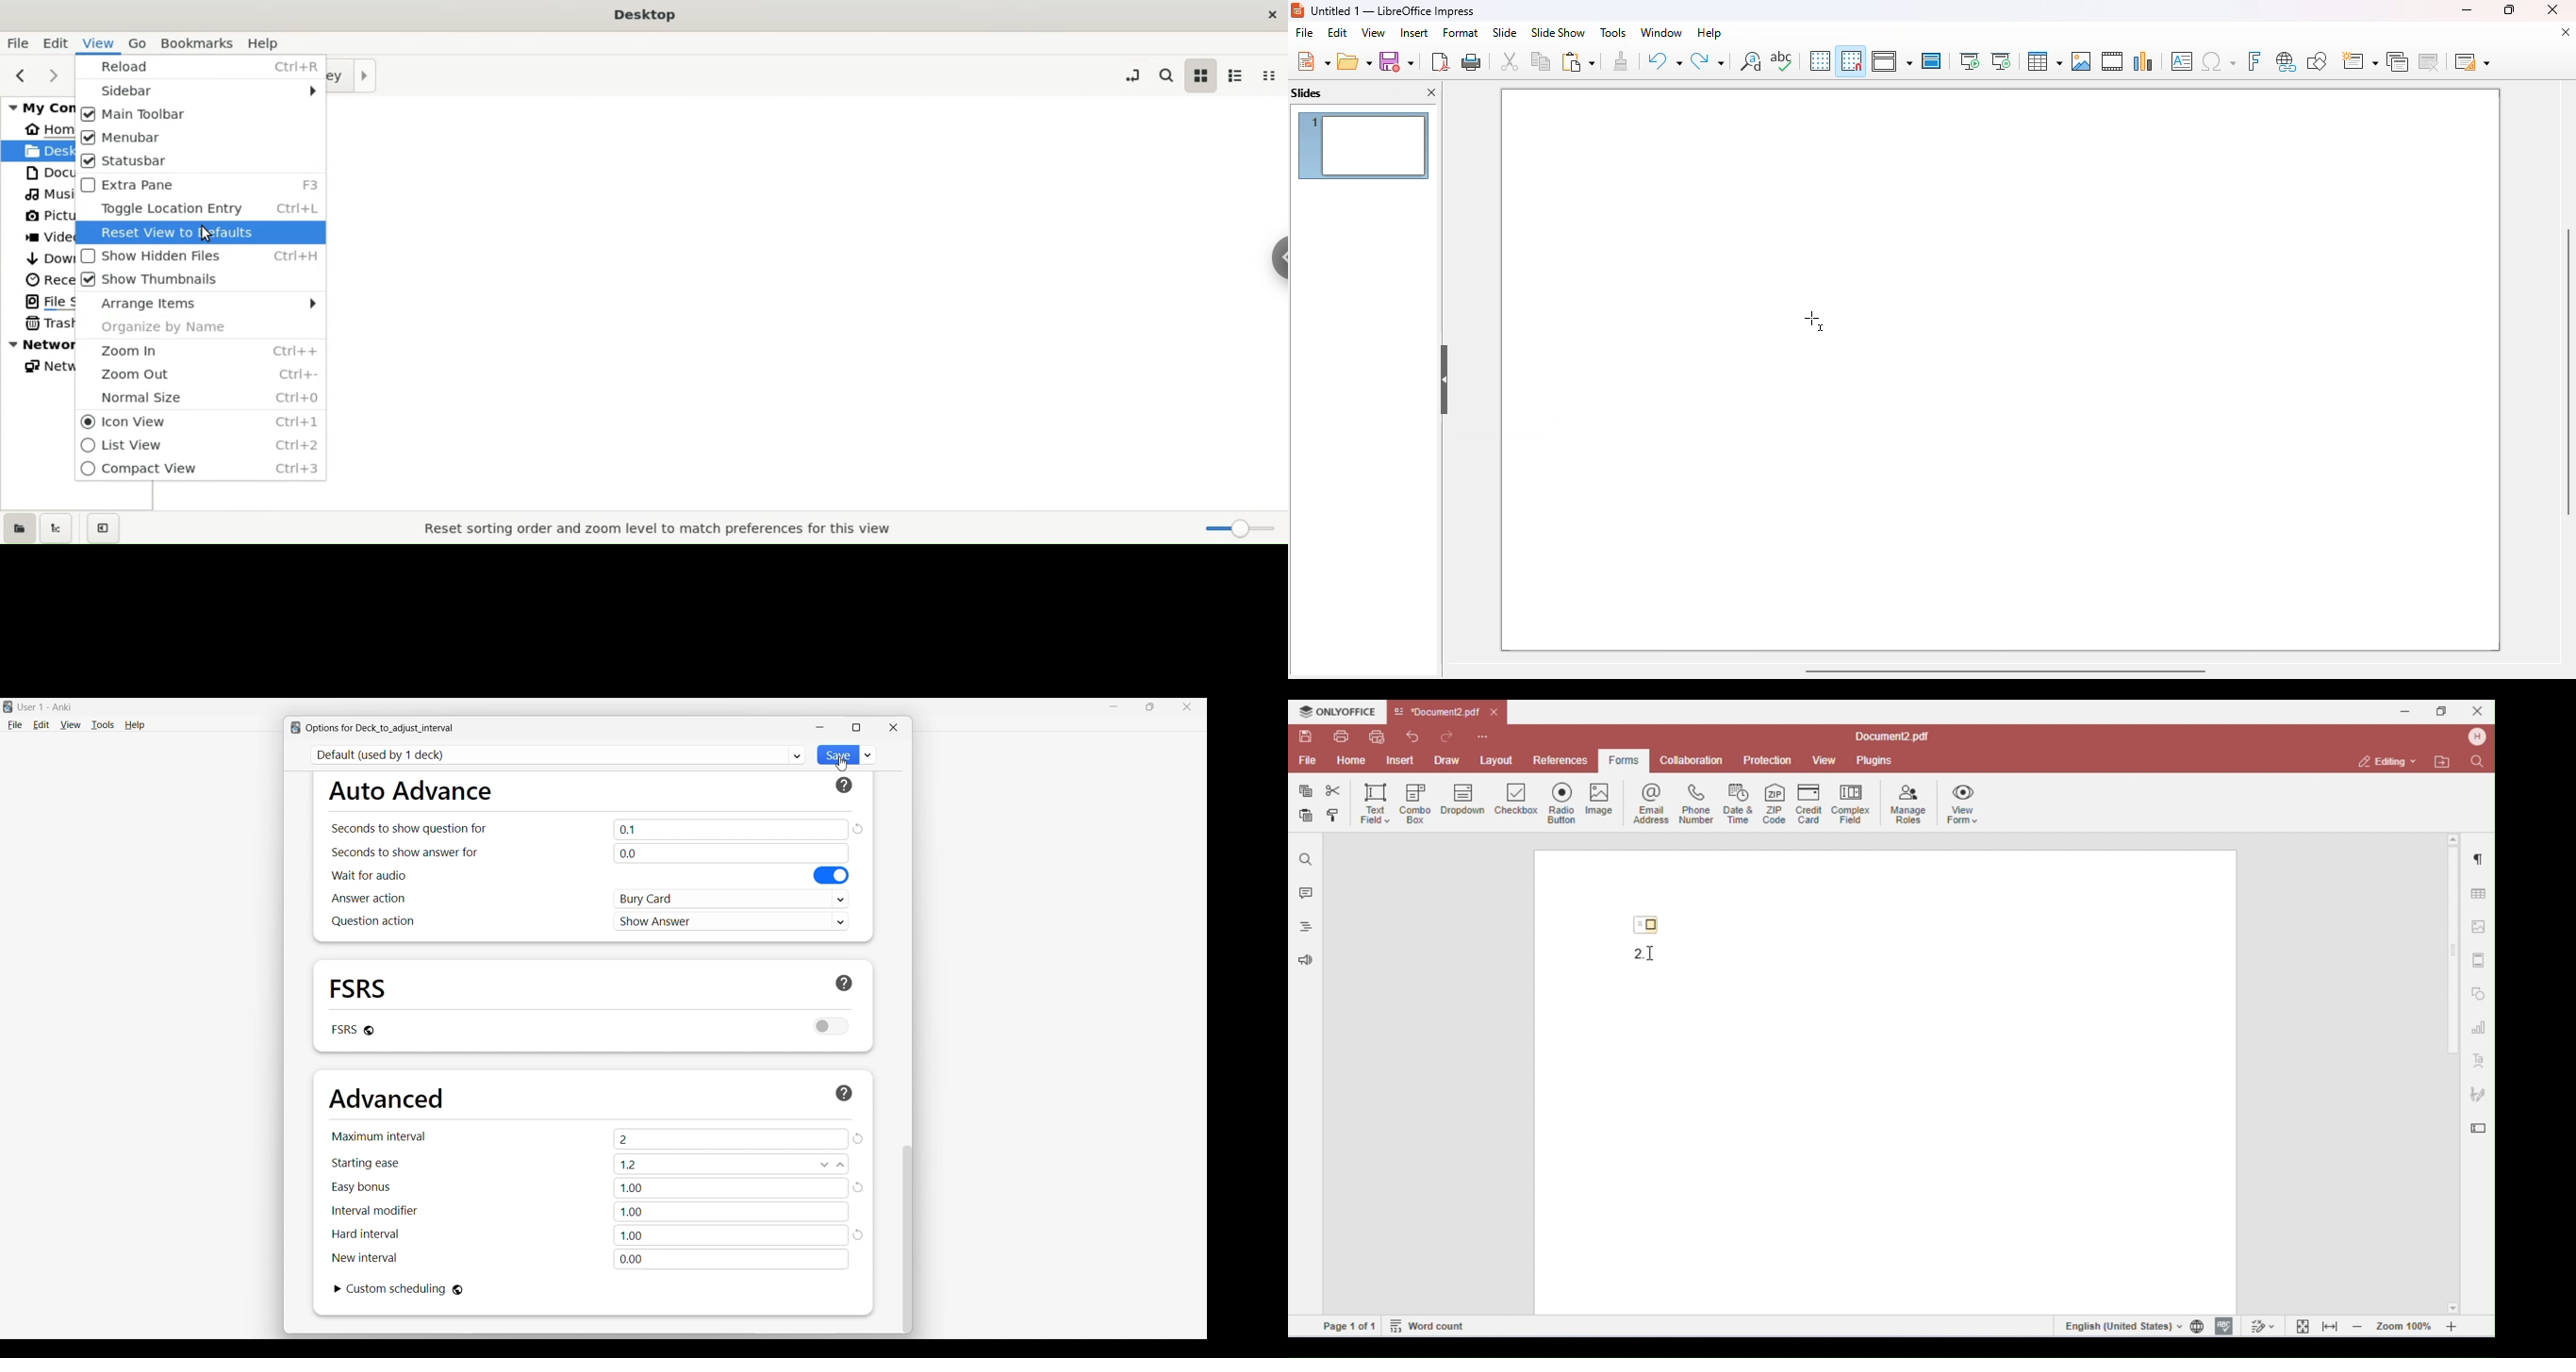 Image resolution: width=2576 pixels, height=1372 pixels. I want to click on display grid, so click(1819, 60).